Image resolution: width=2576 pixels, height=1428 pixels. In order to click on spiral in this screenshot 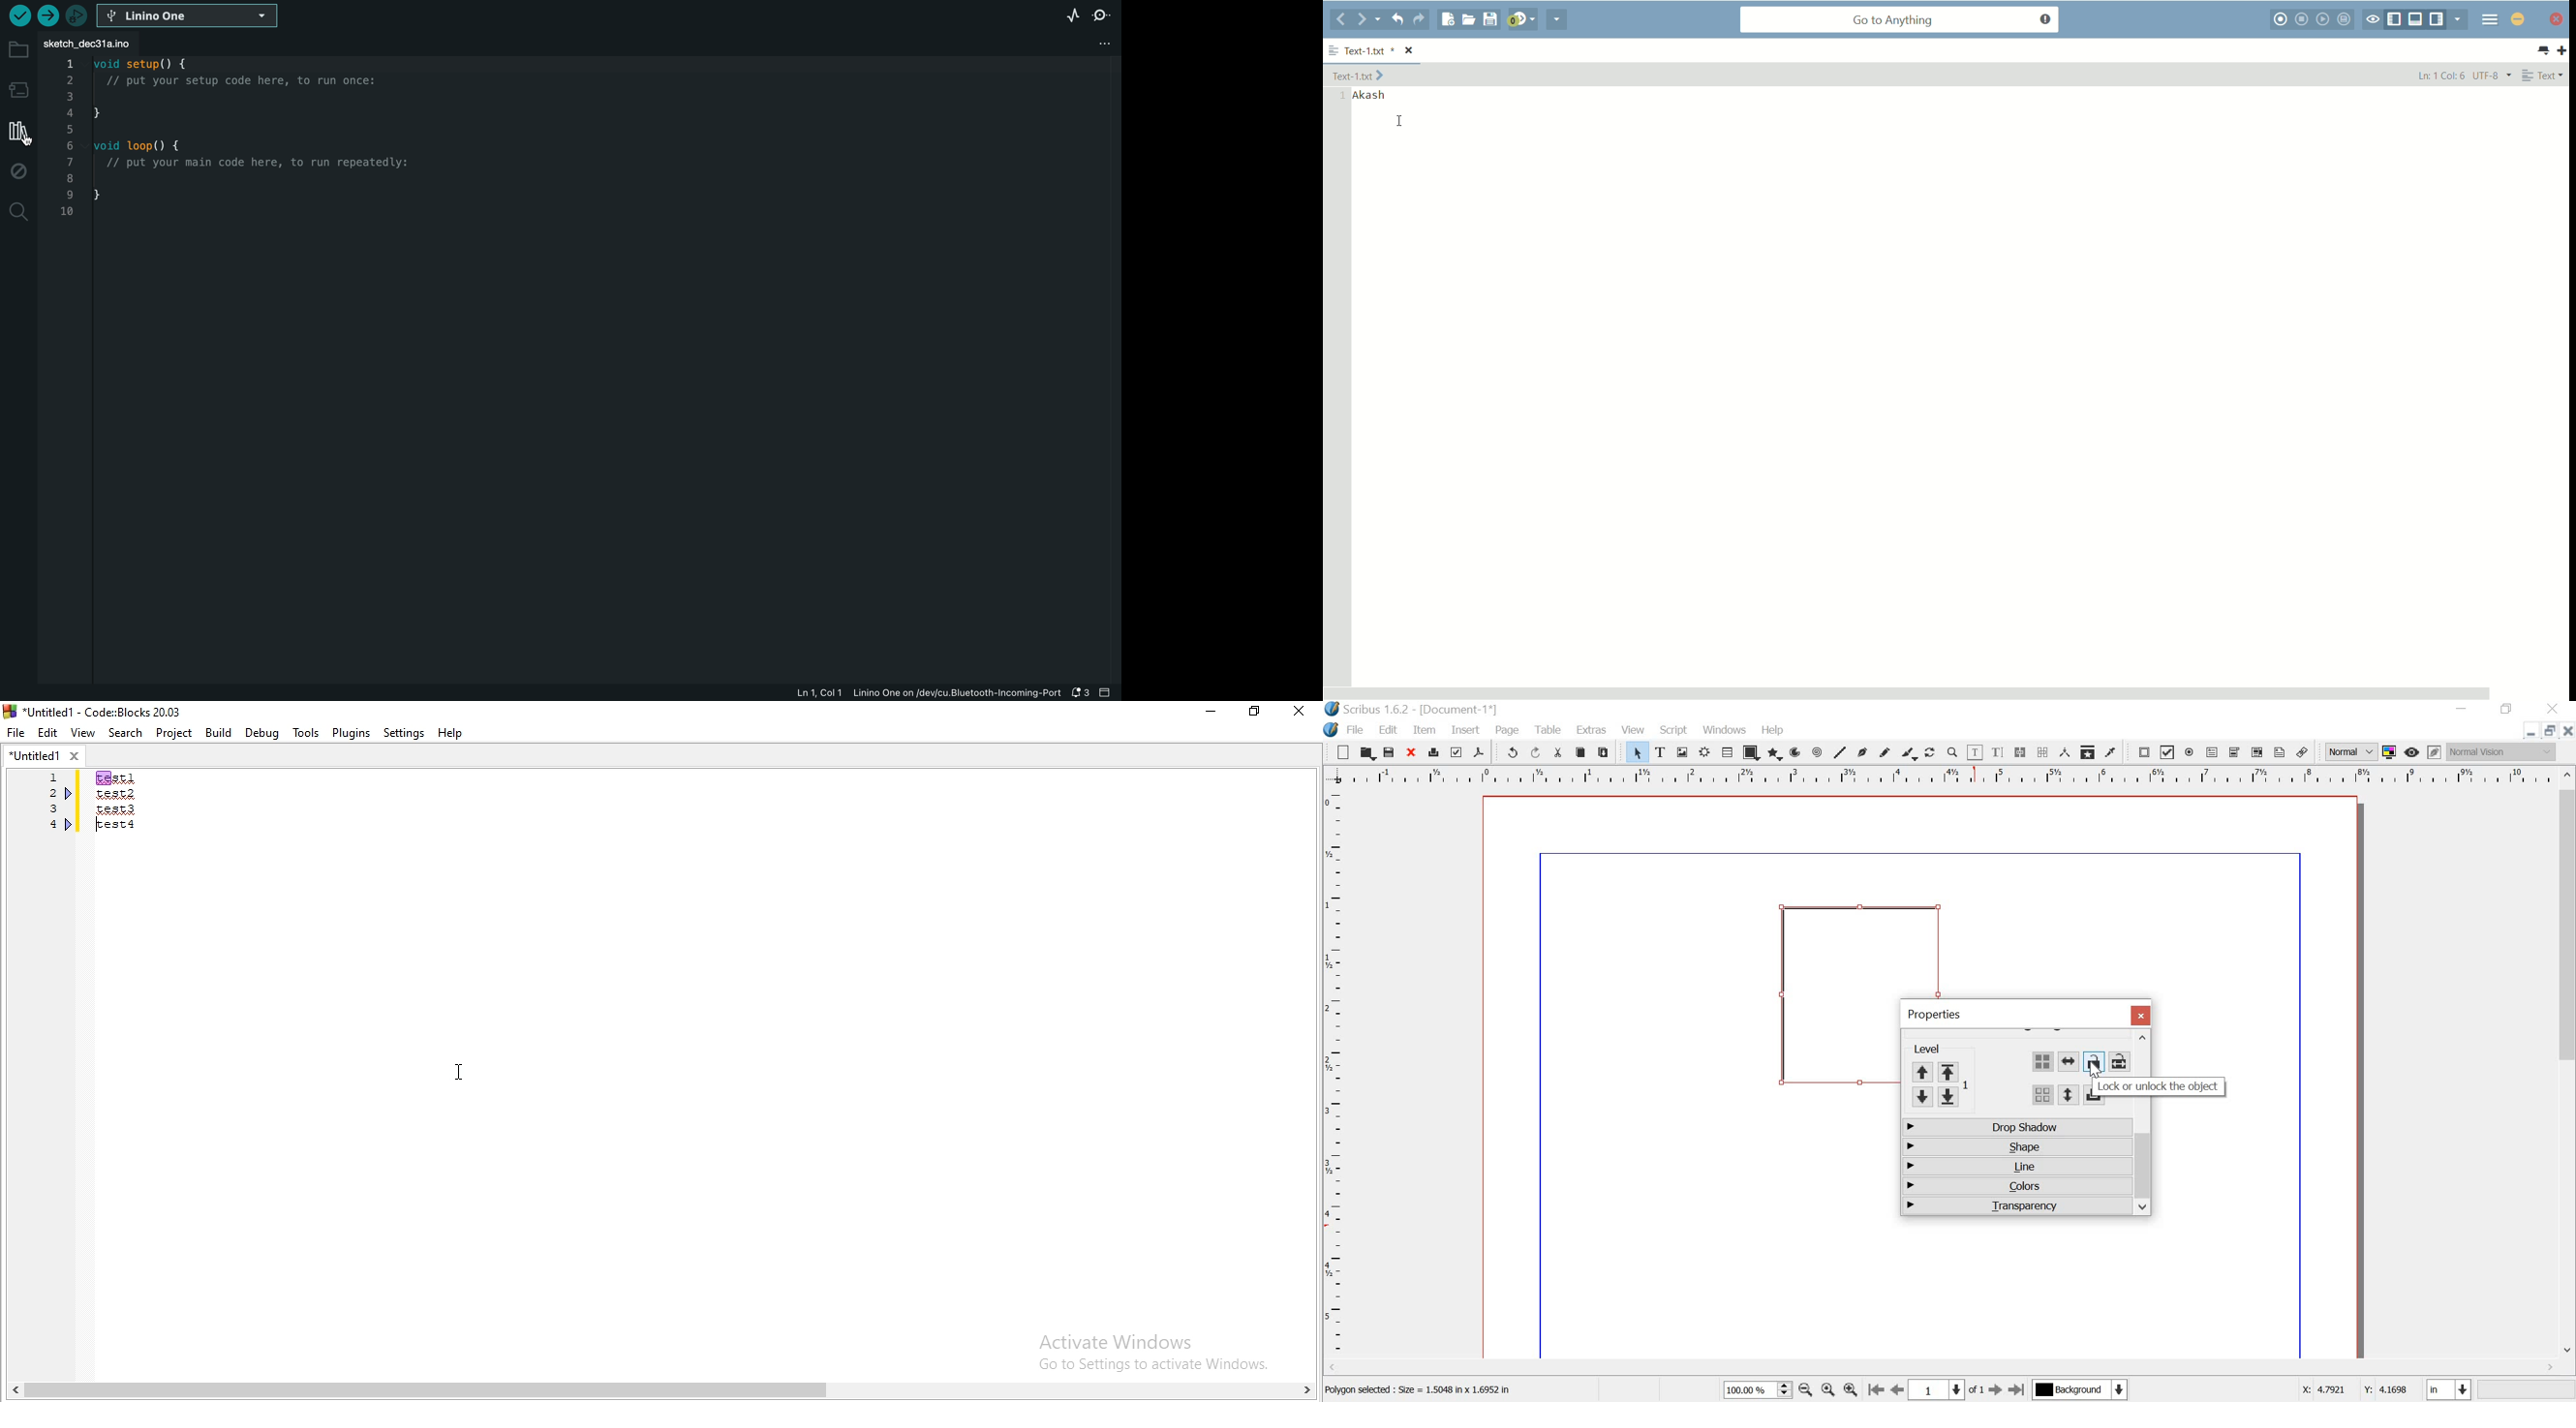, I will do `click(1820, 752)`.